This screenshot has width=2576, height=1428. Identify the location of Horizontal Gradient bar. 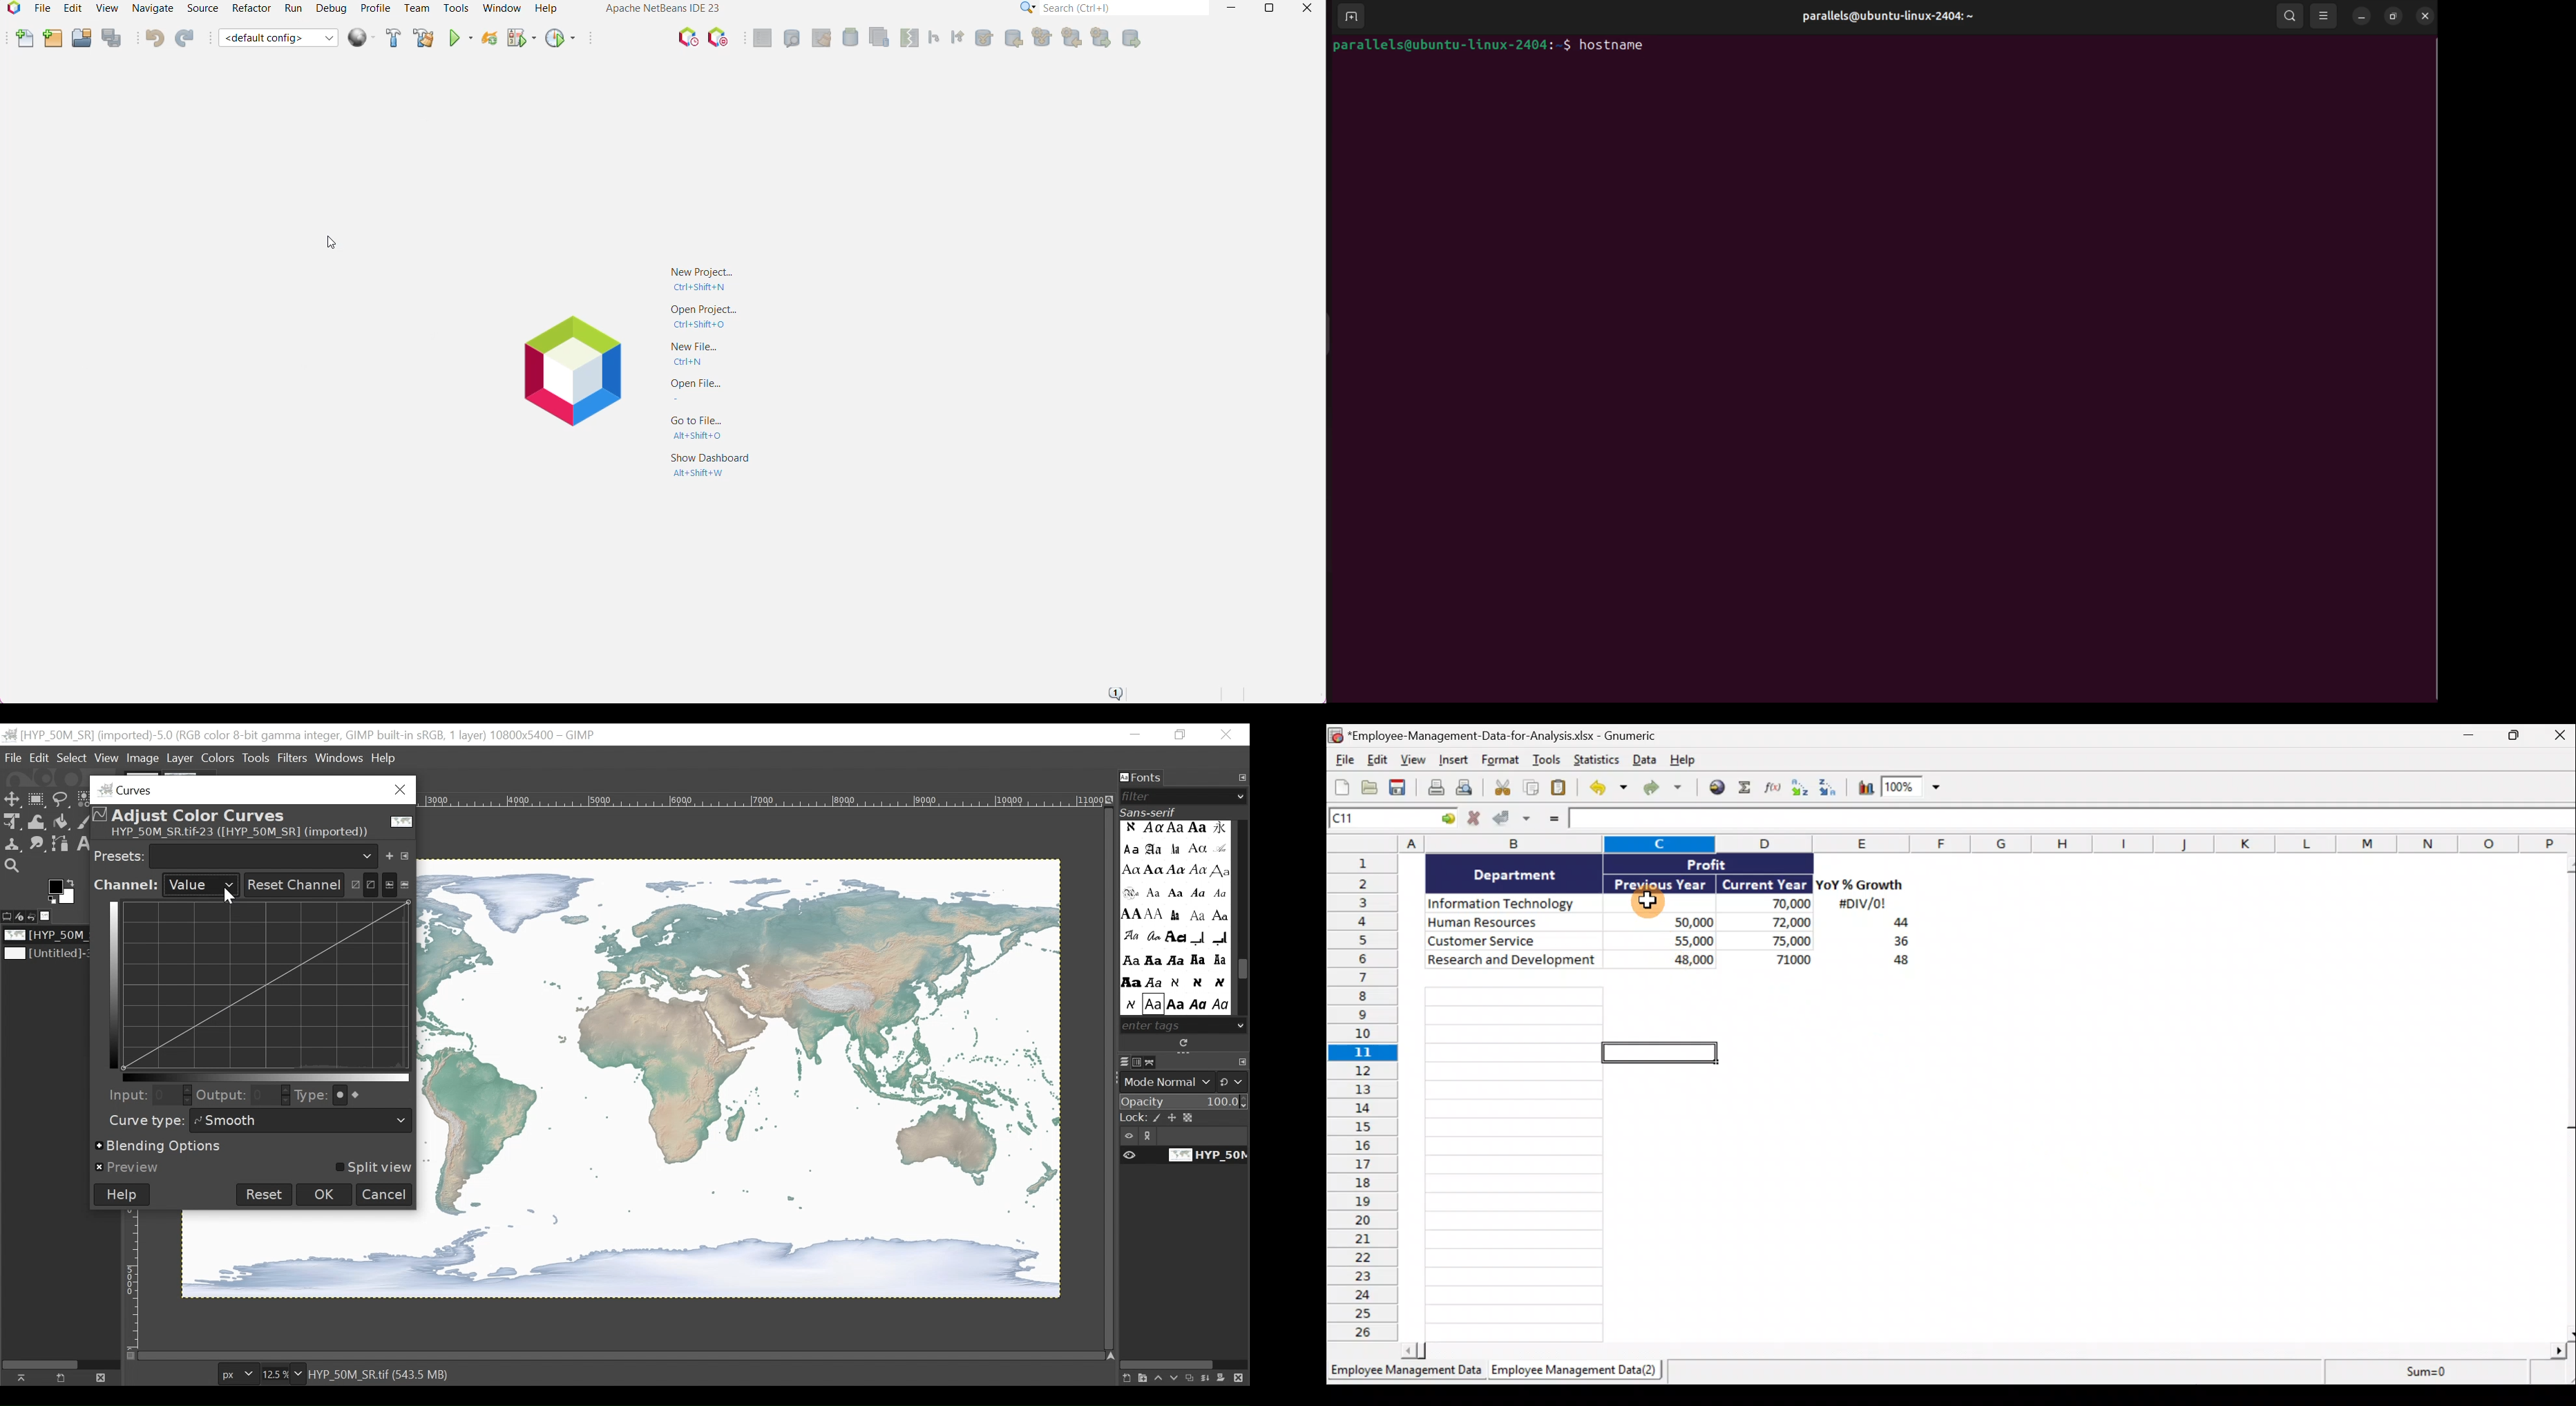
(266, 1078).